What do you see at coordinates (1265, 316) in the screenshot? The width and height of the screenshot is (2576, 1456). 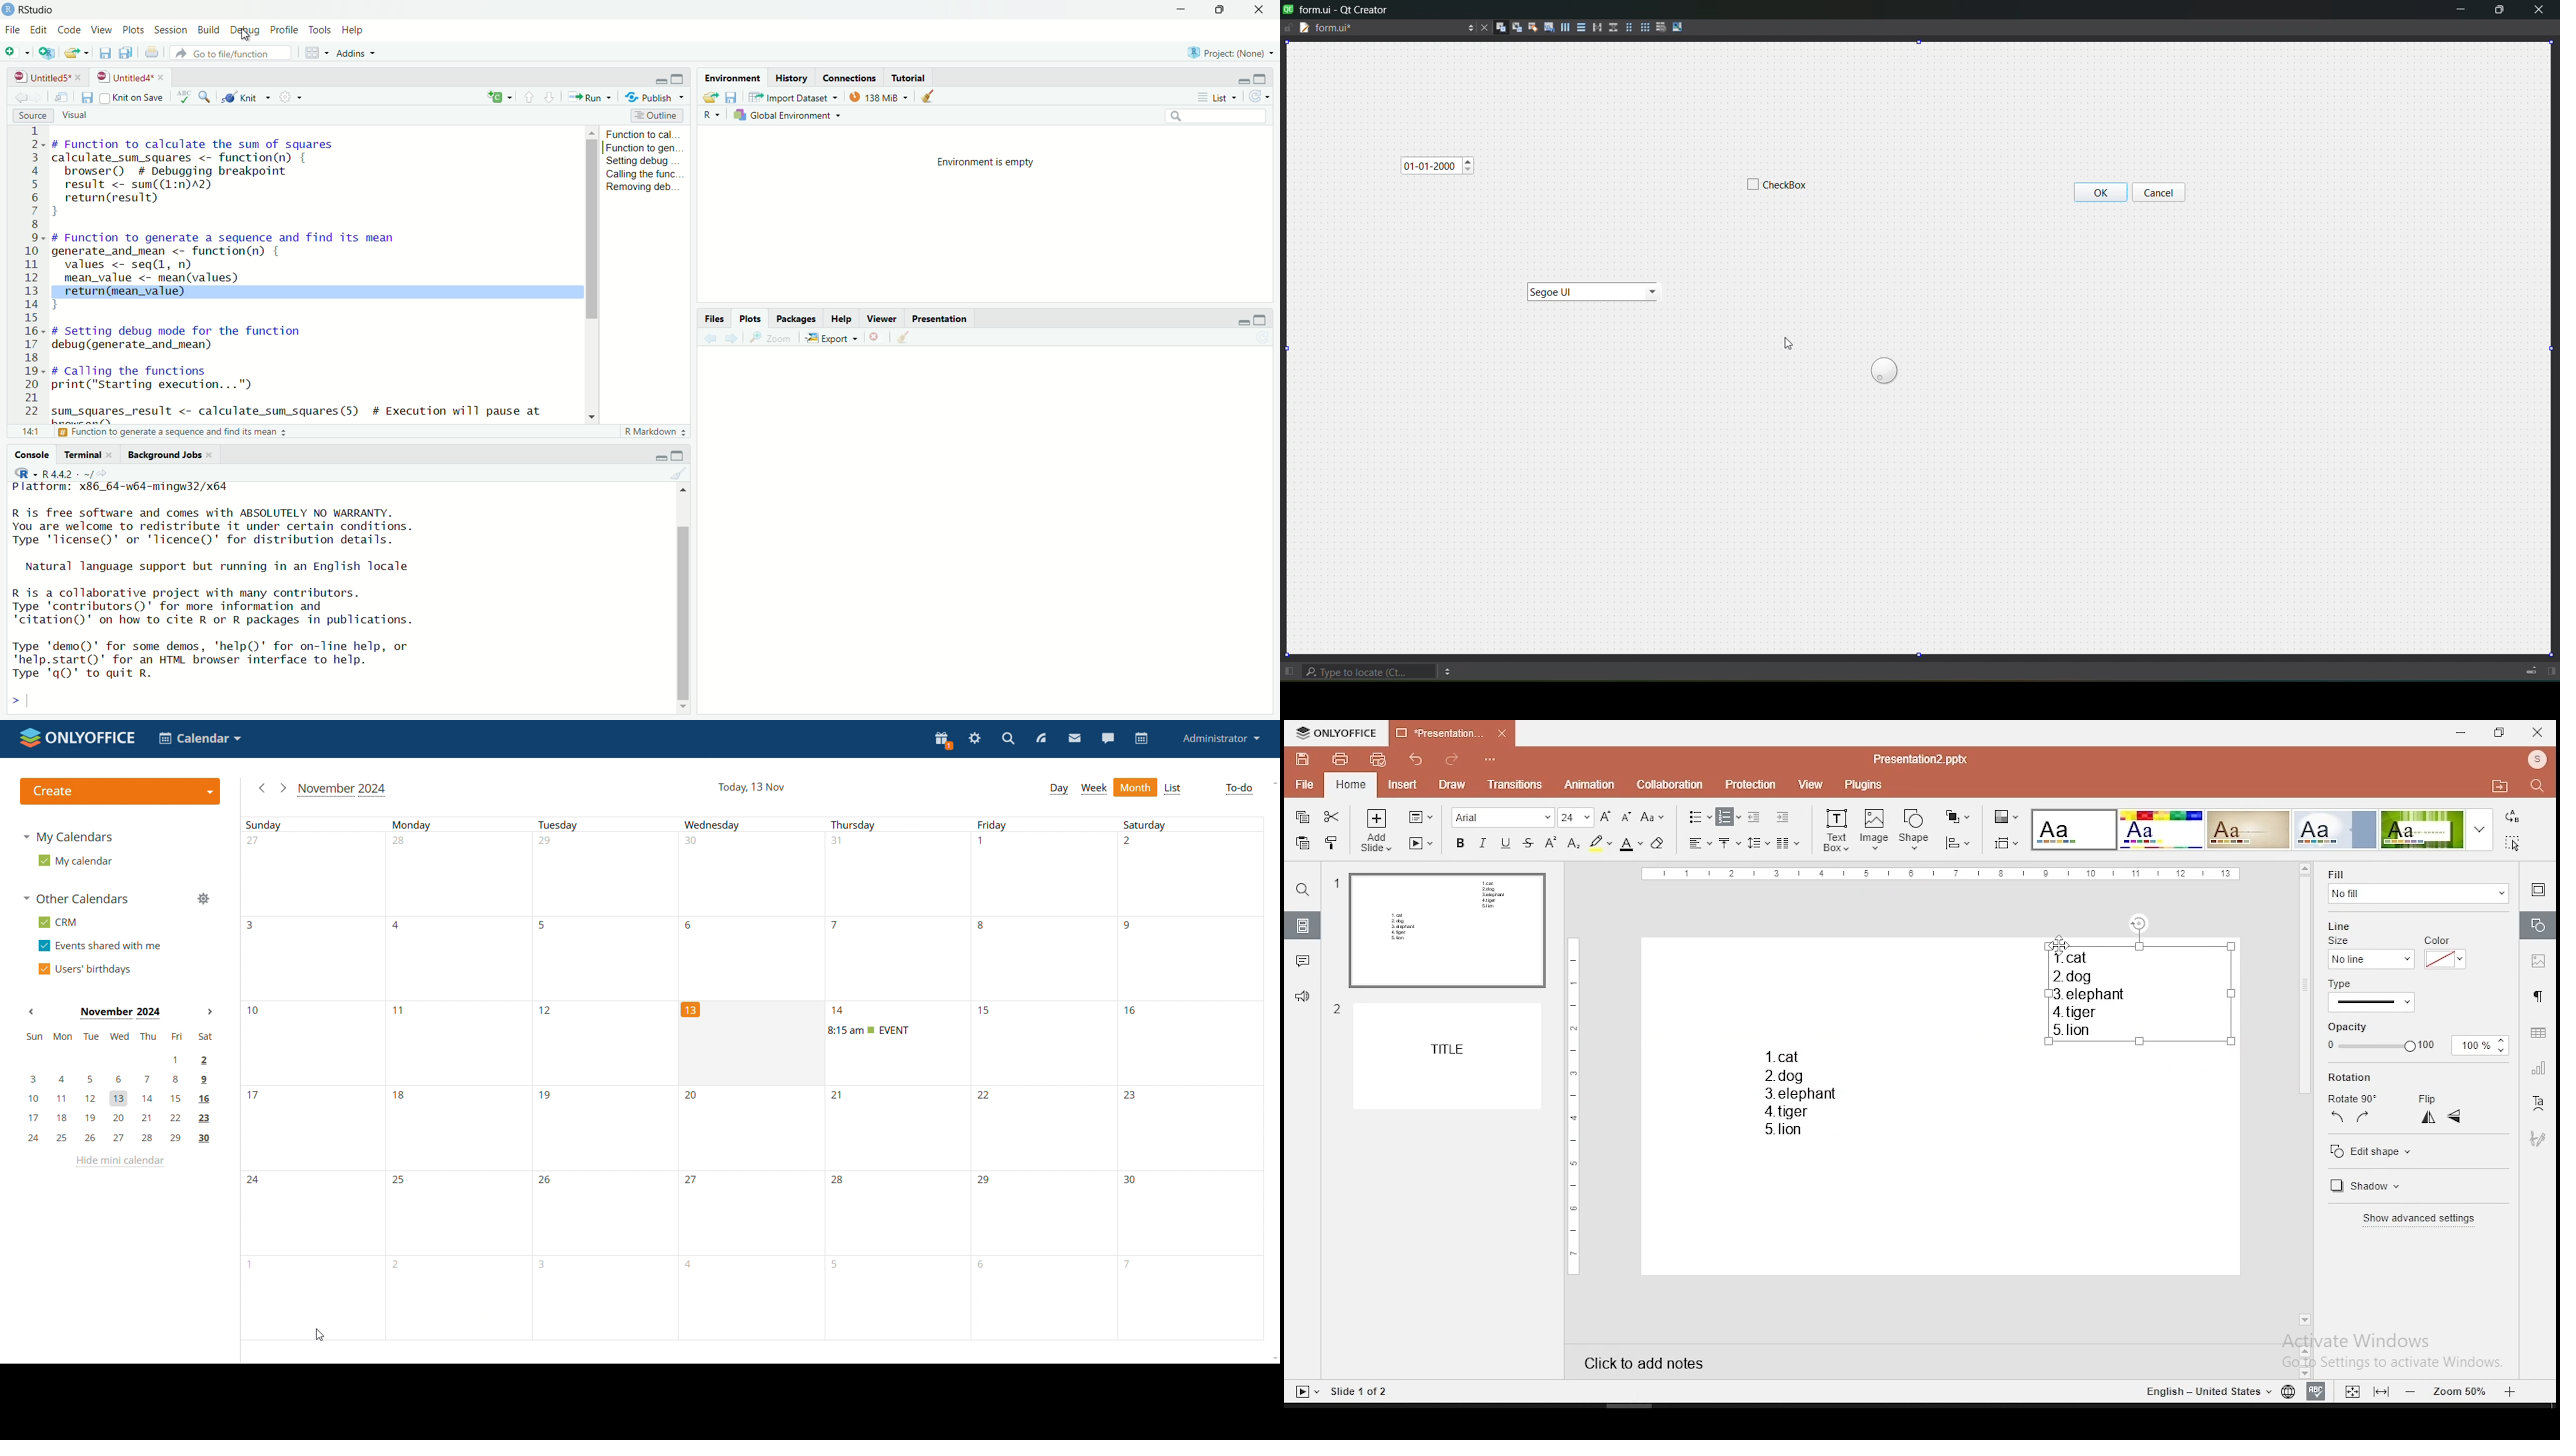 I see `maximize` at bounding box center [1265, 316].